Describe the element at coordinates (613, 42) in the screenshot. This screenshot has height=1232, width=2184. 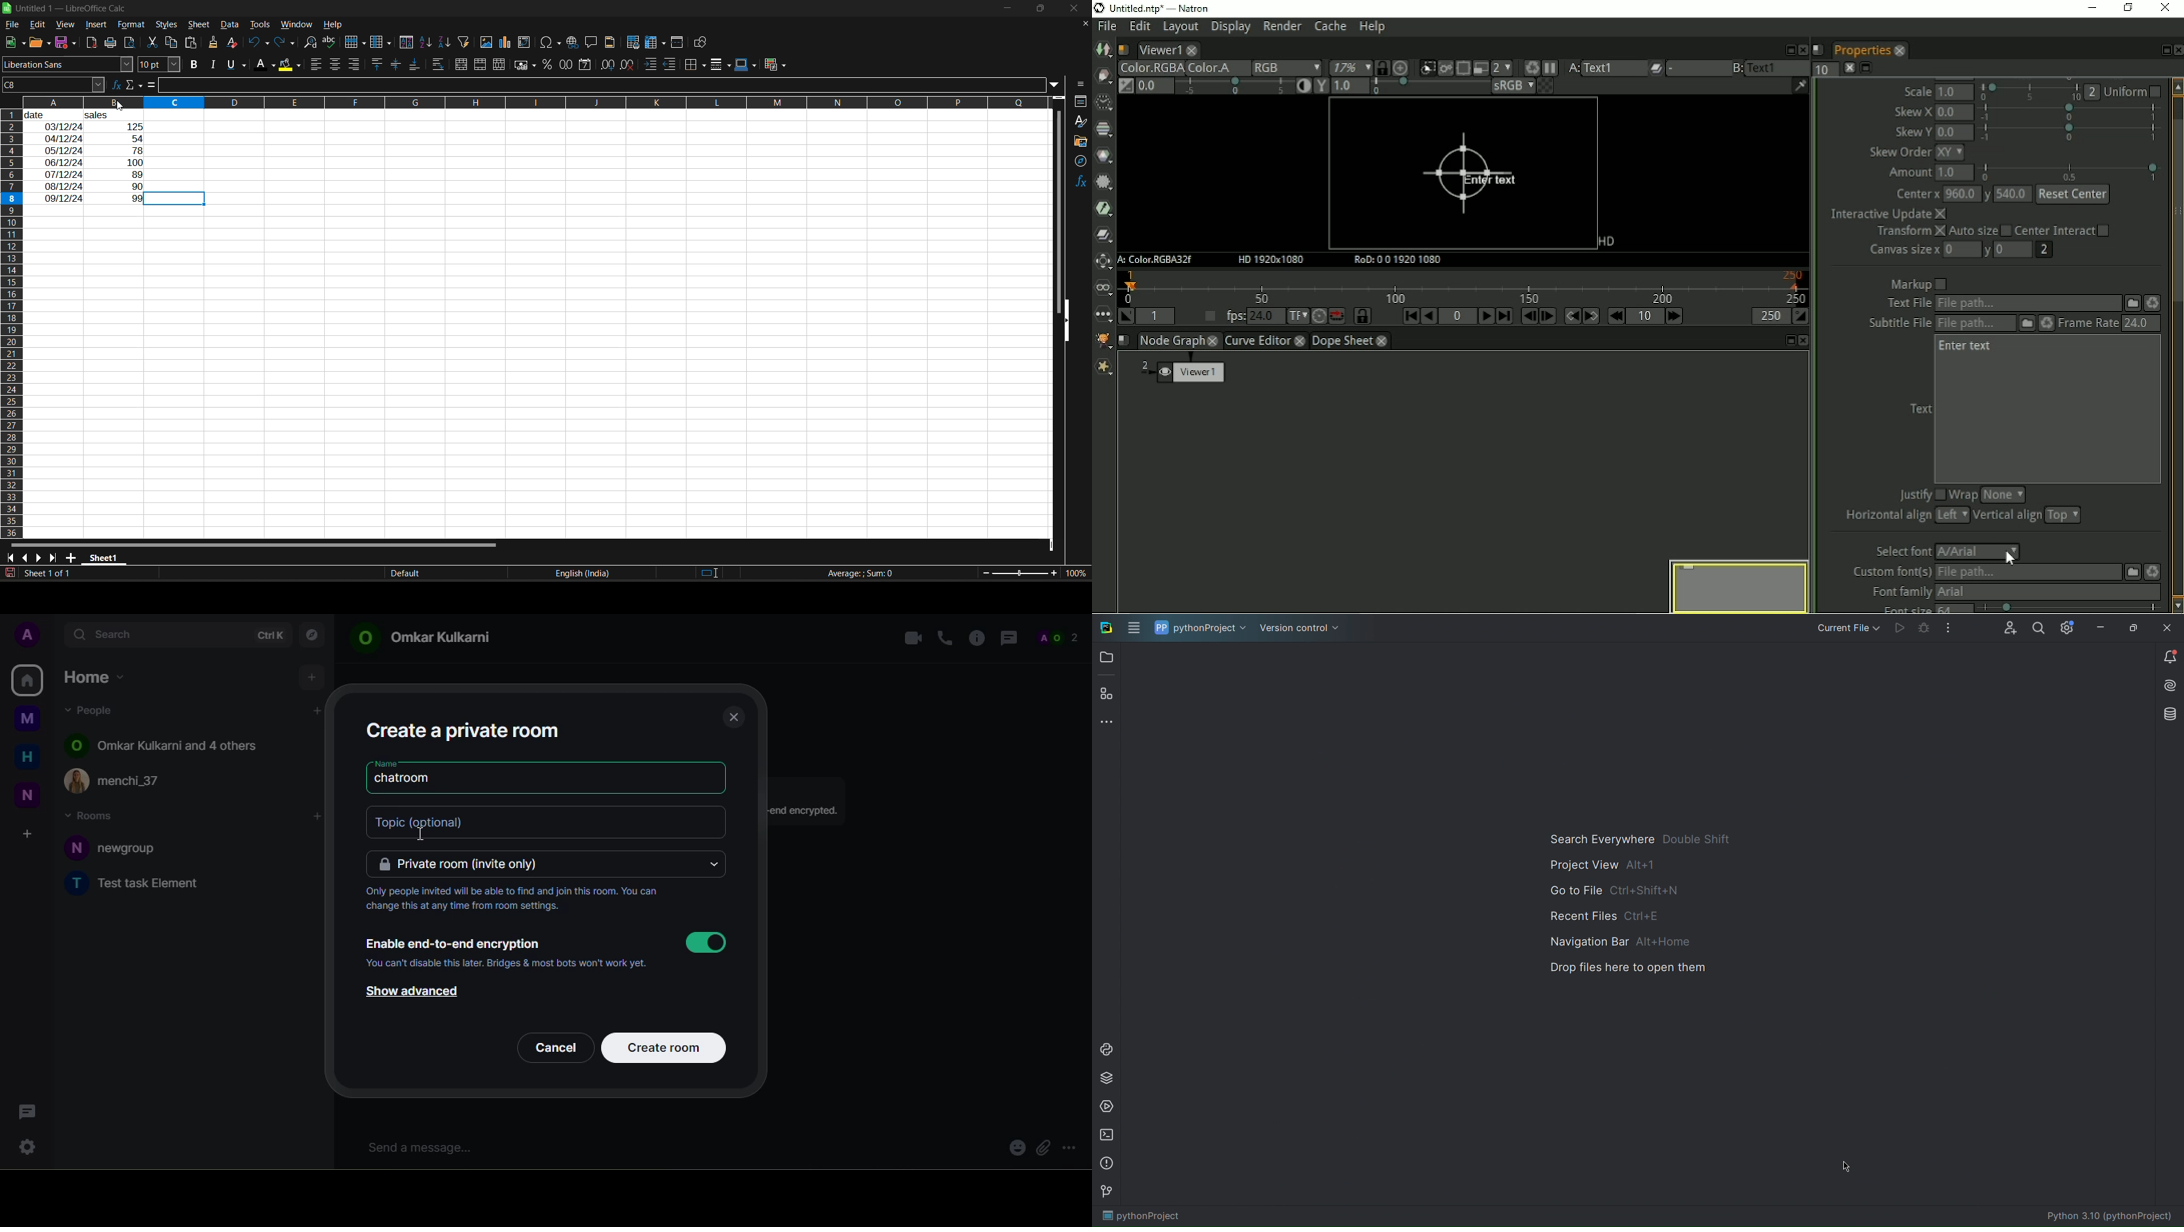
I see `headers and footers` at that location.